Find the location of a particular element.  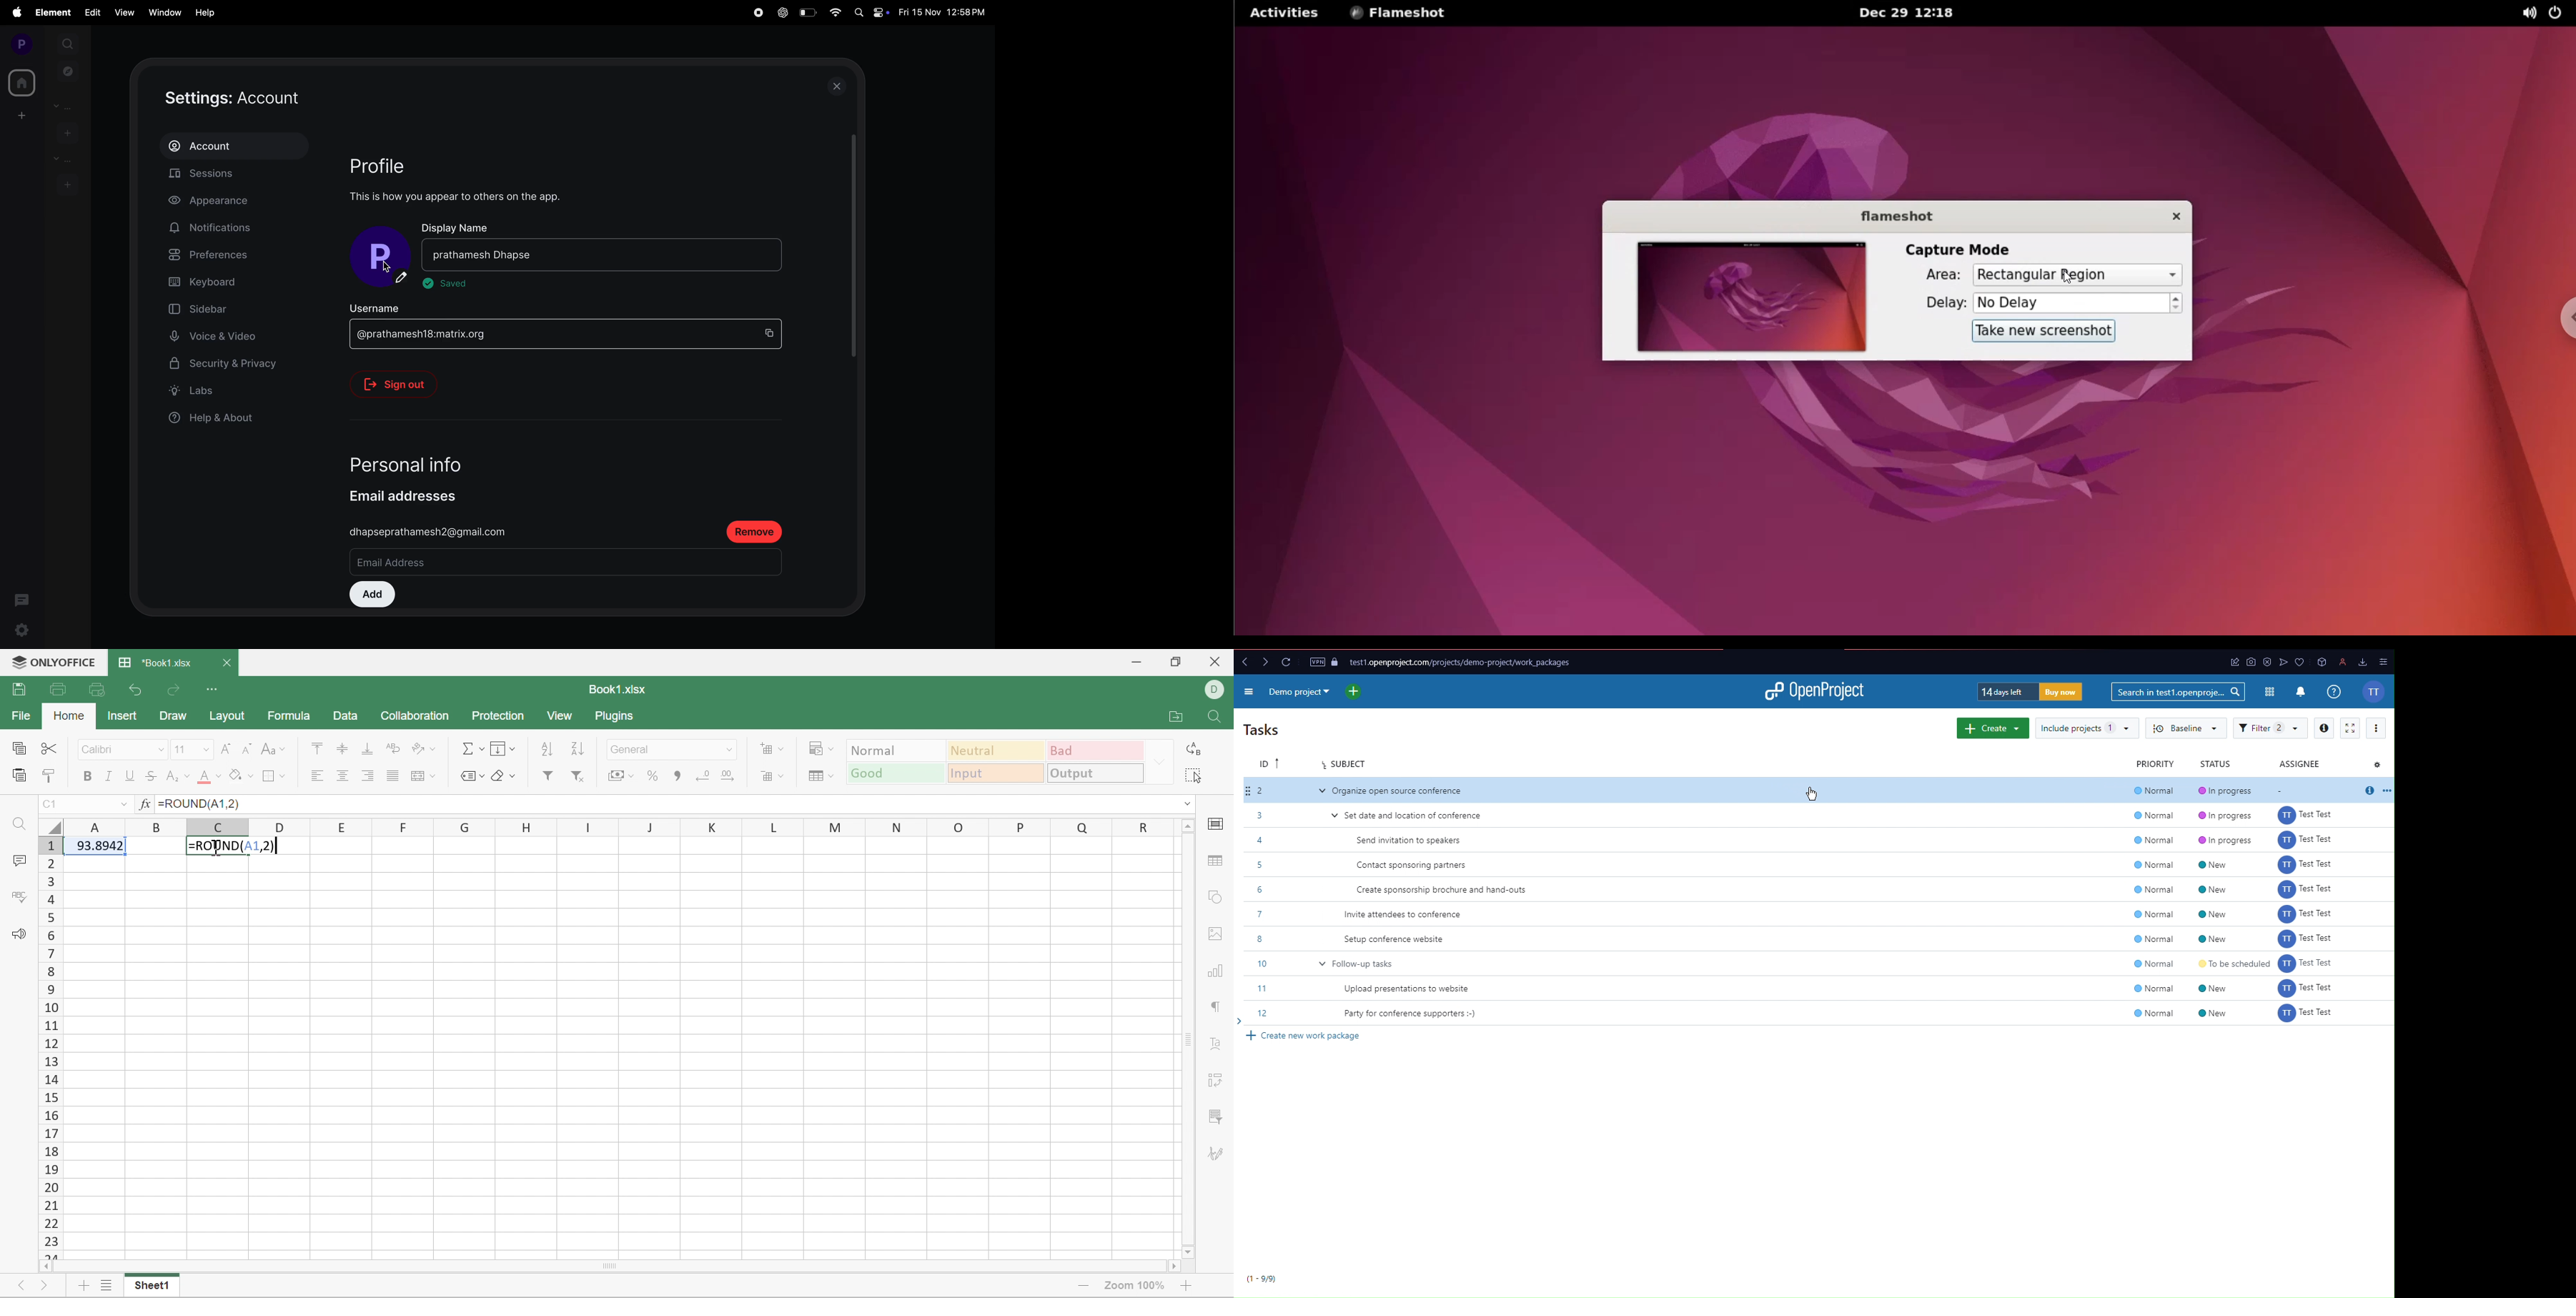

Orientation is located at coordinates (420, 749).